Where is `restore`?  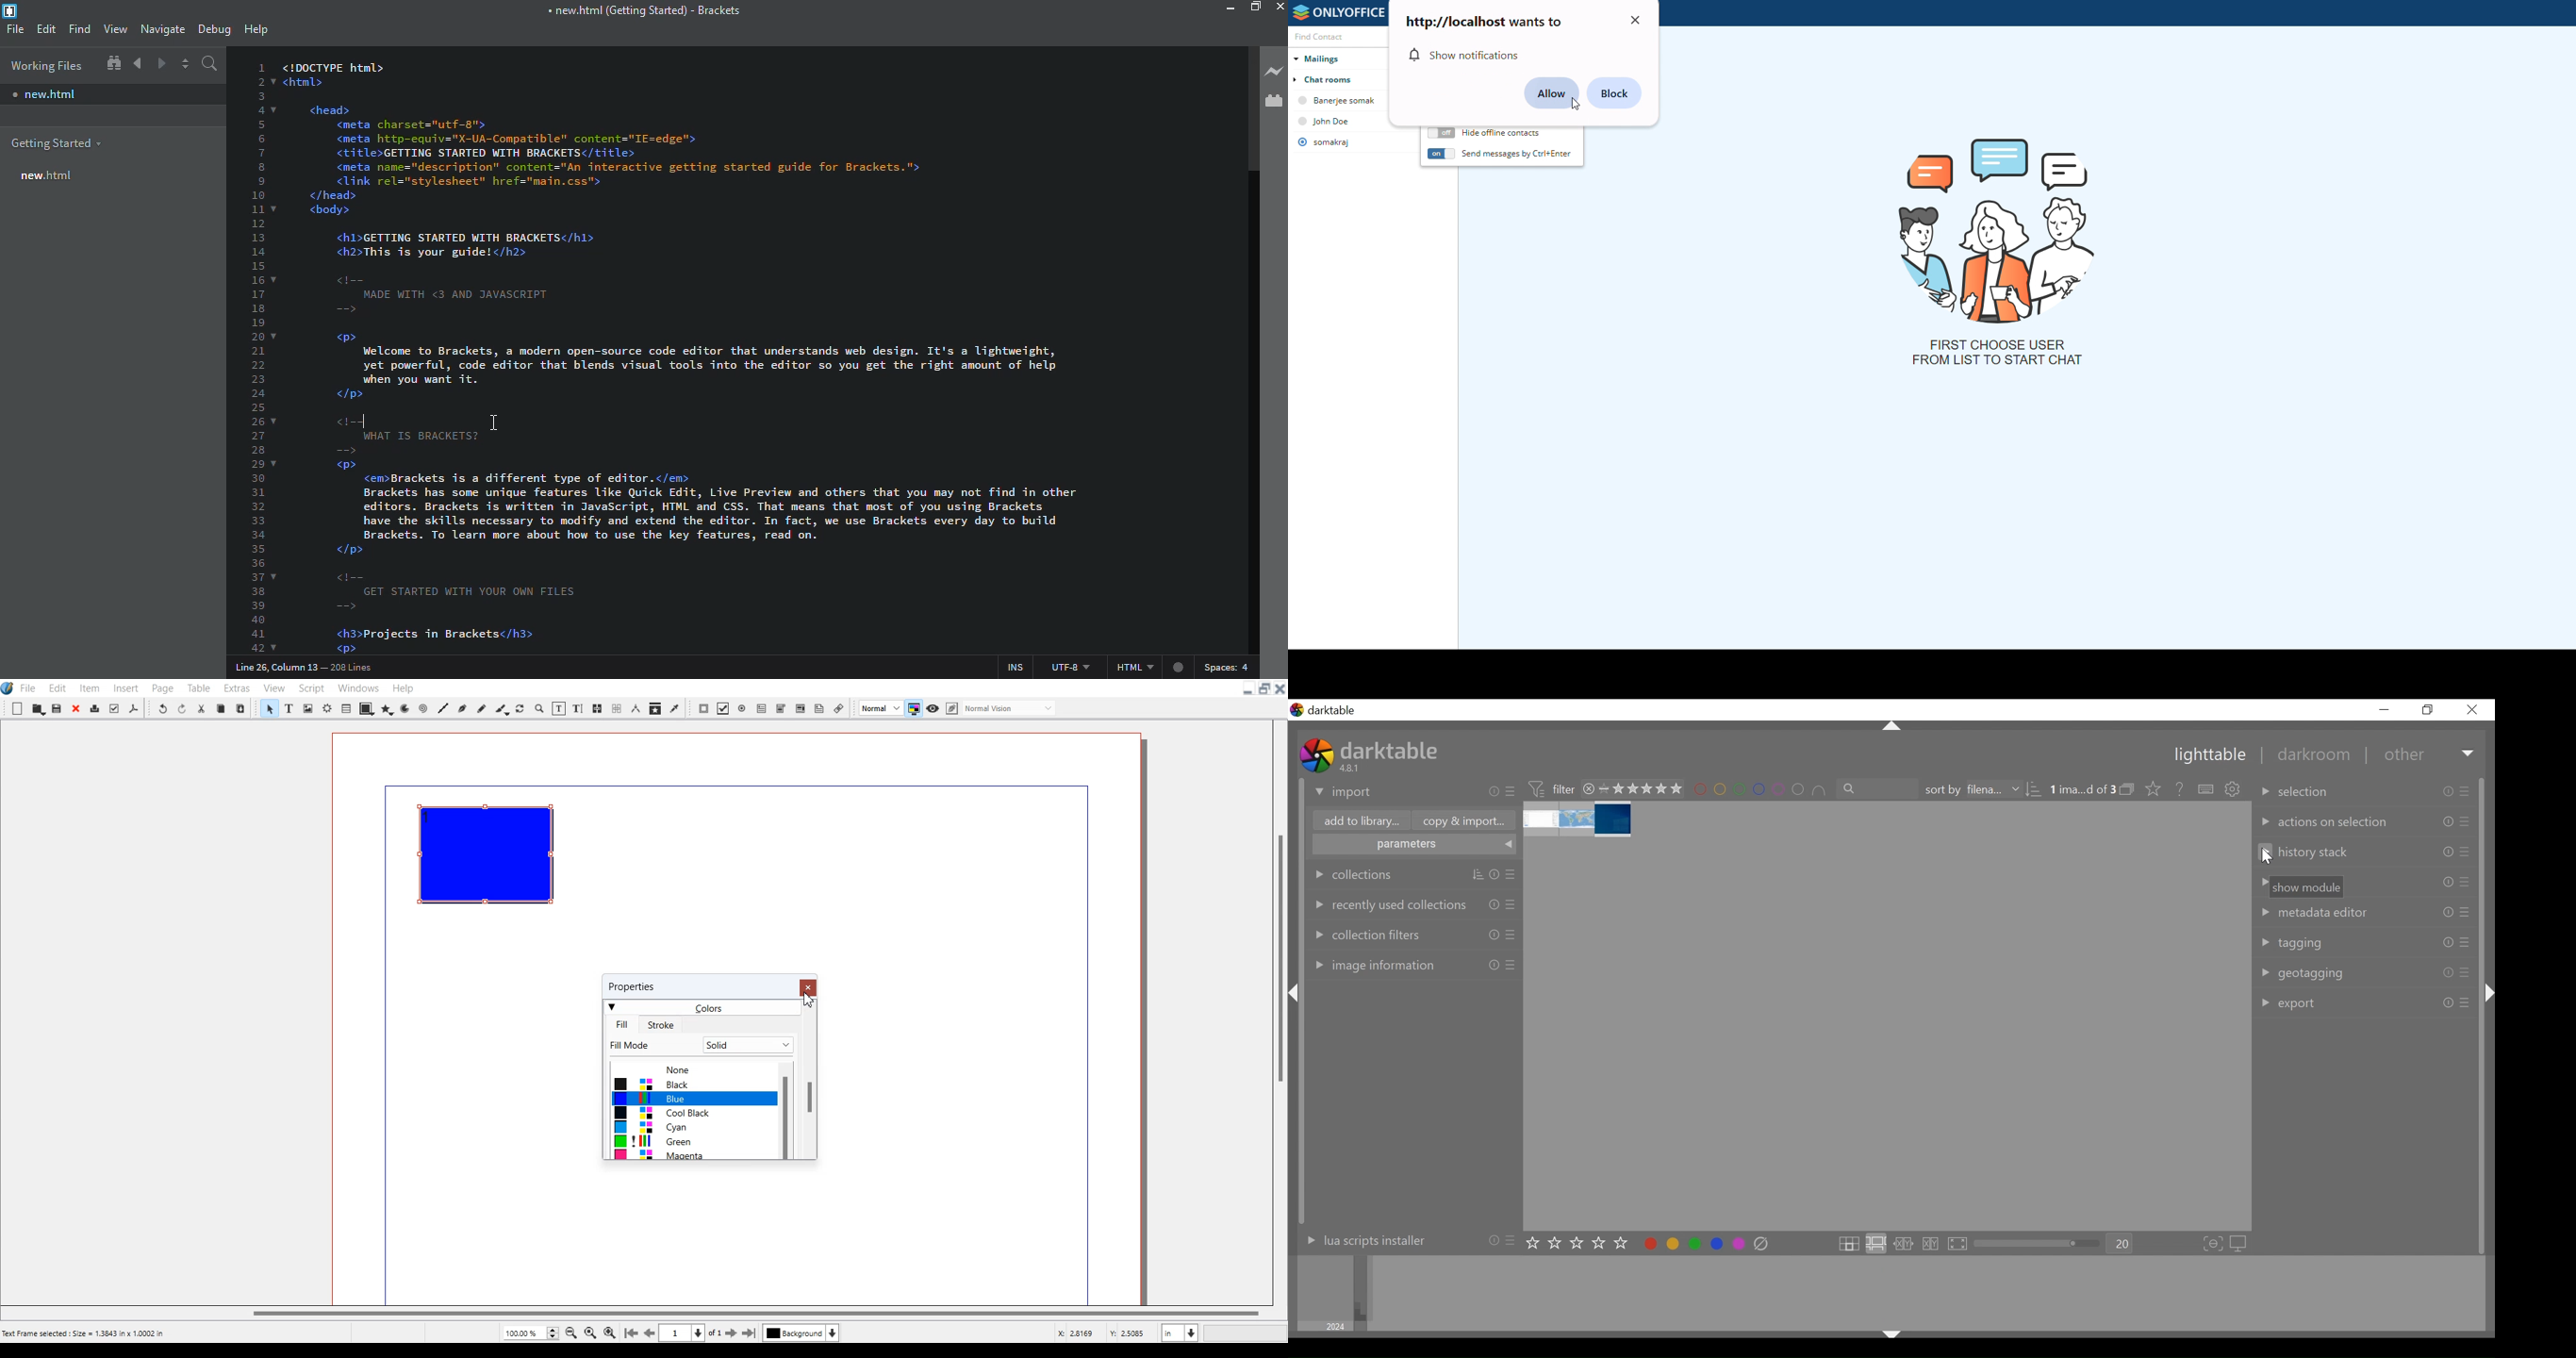 restore is located at coordinates (2426, 710).